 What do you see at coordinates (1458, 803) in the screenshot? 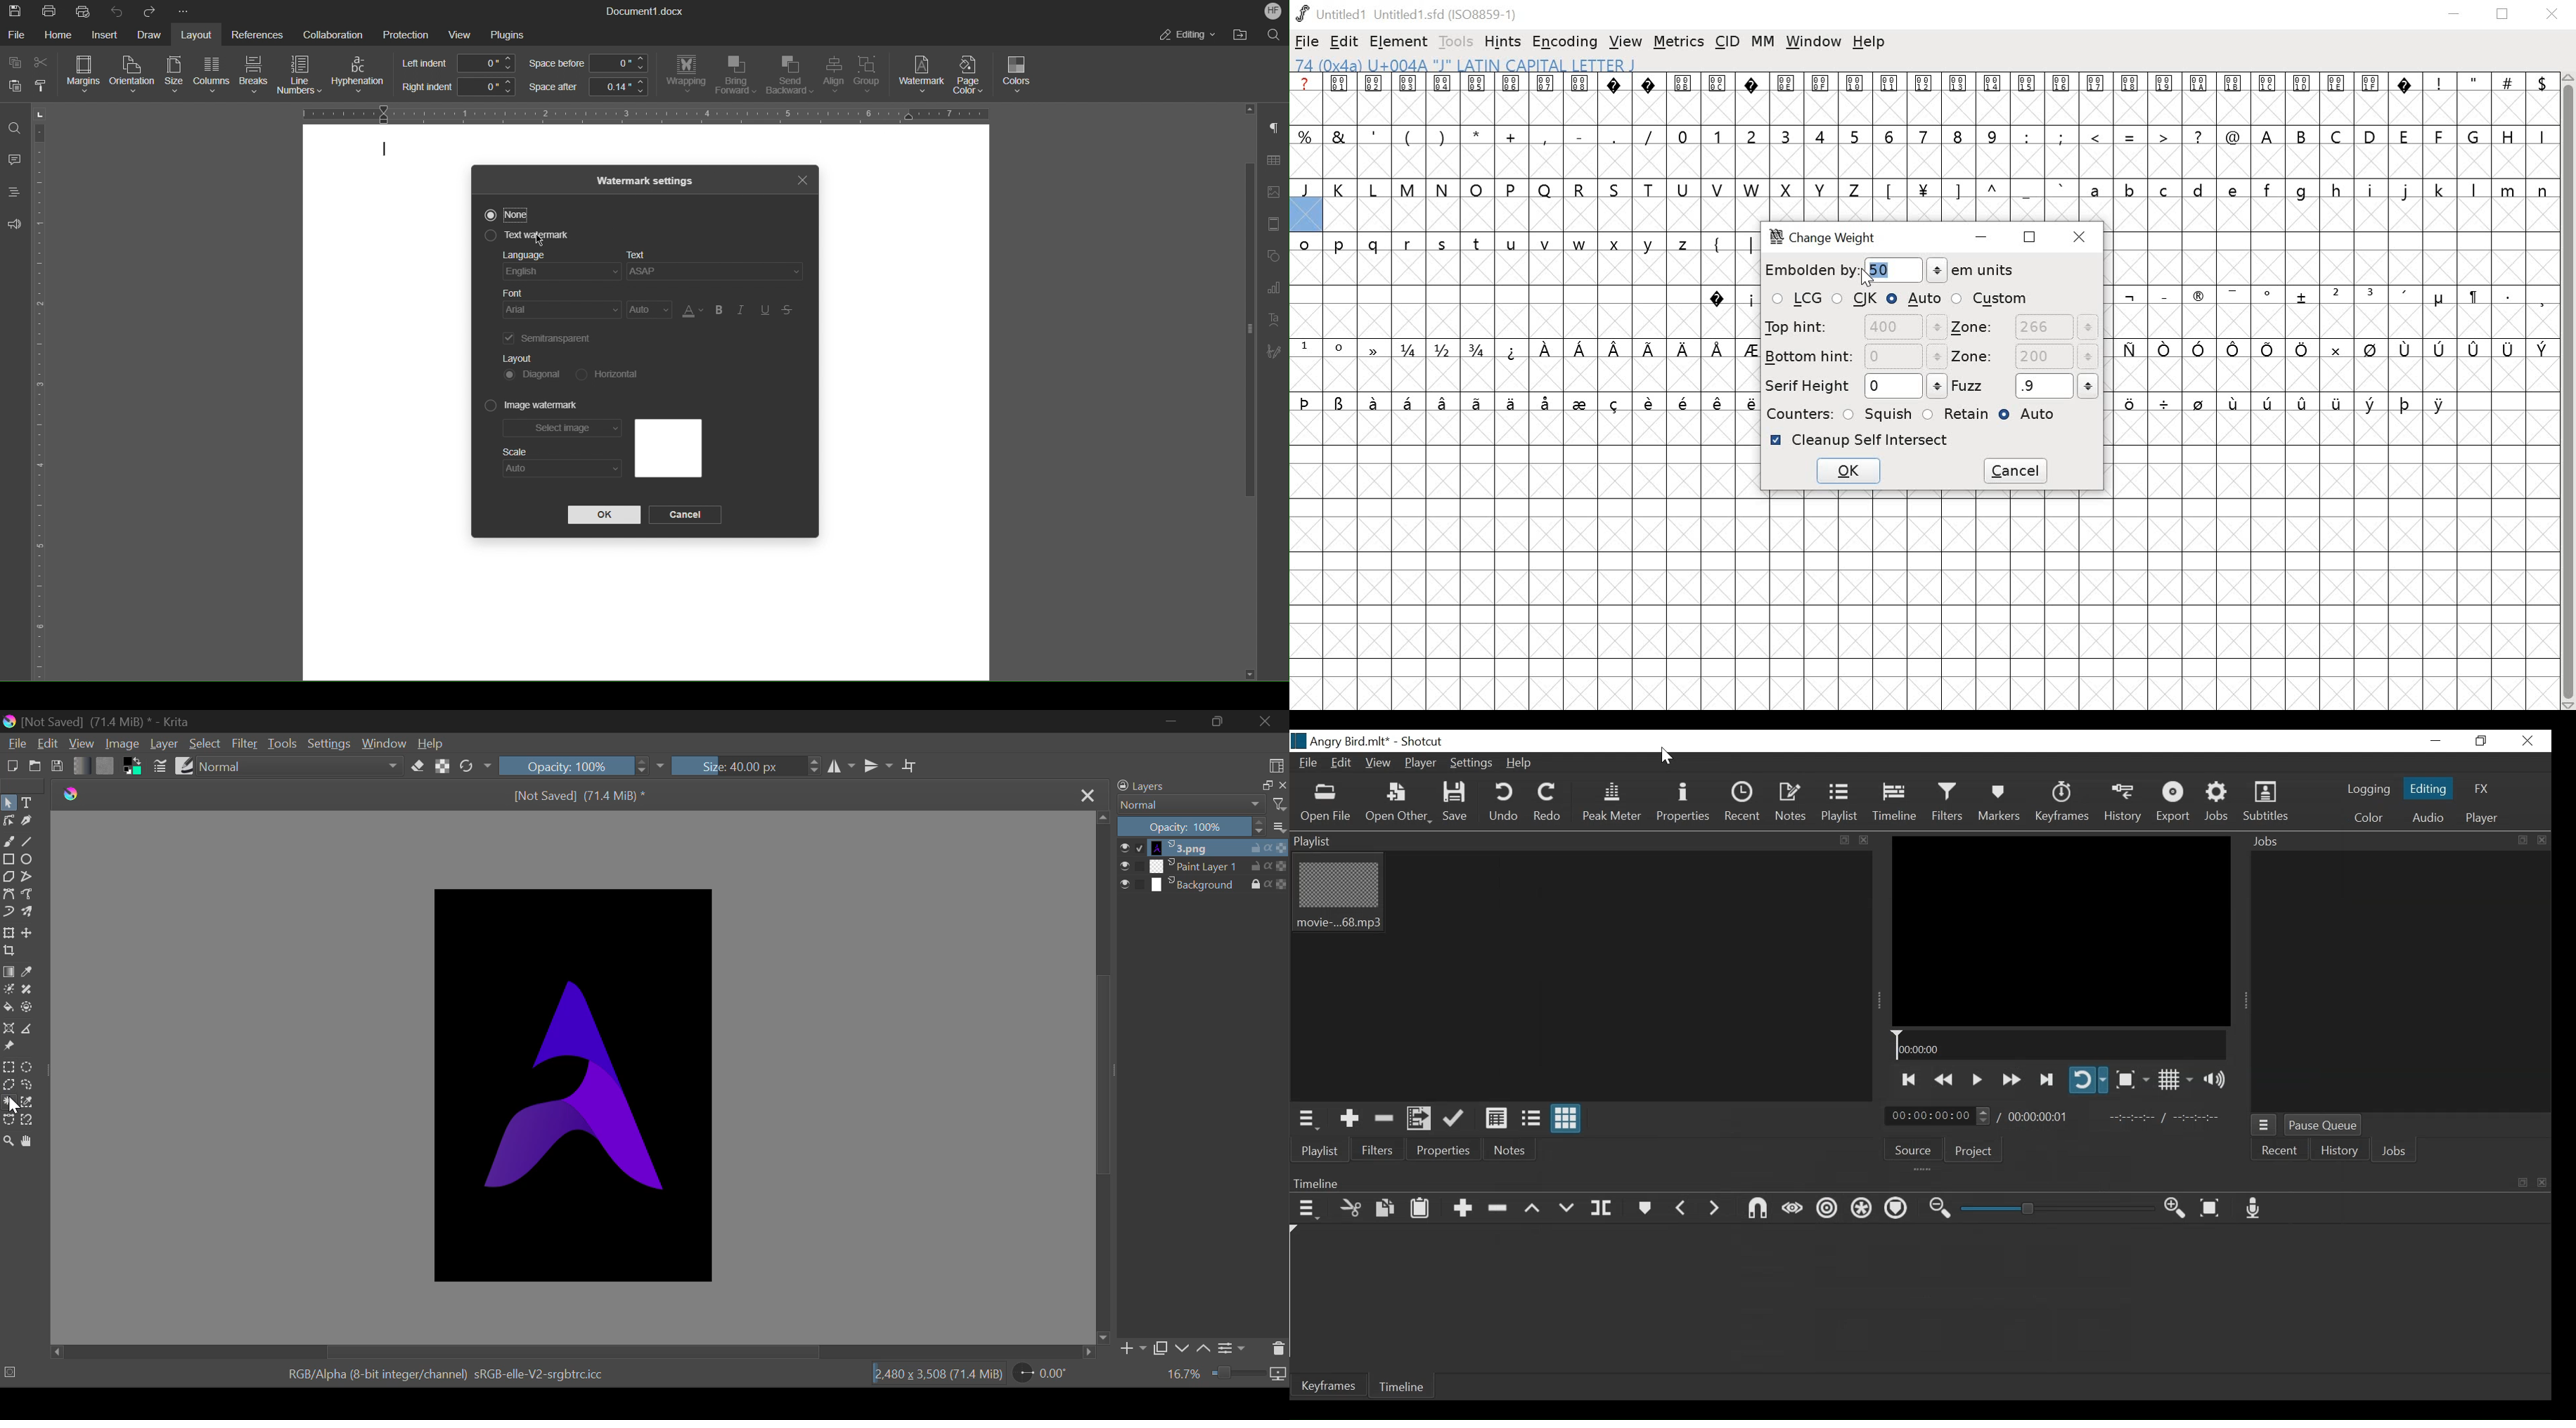
I see `Save` at bounding box center [1458, 803].